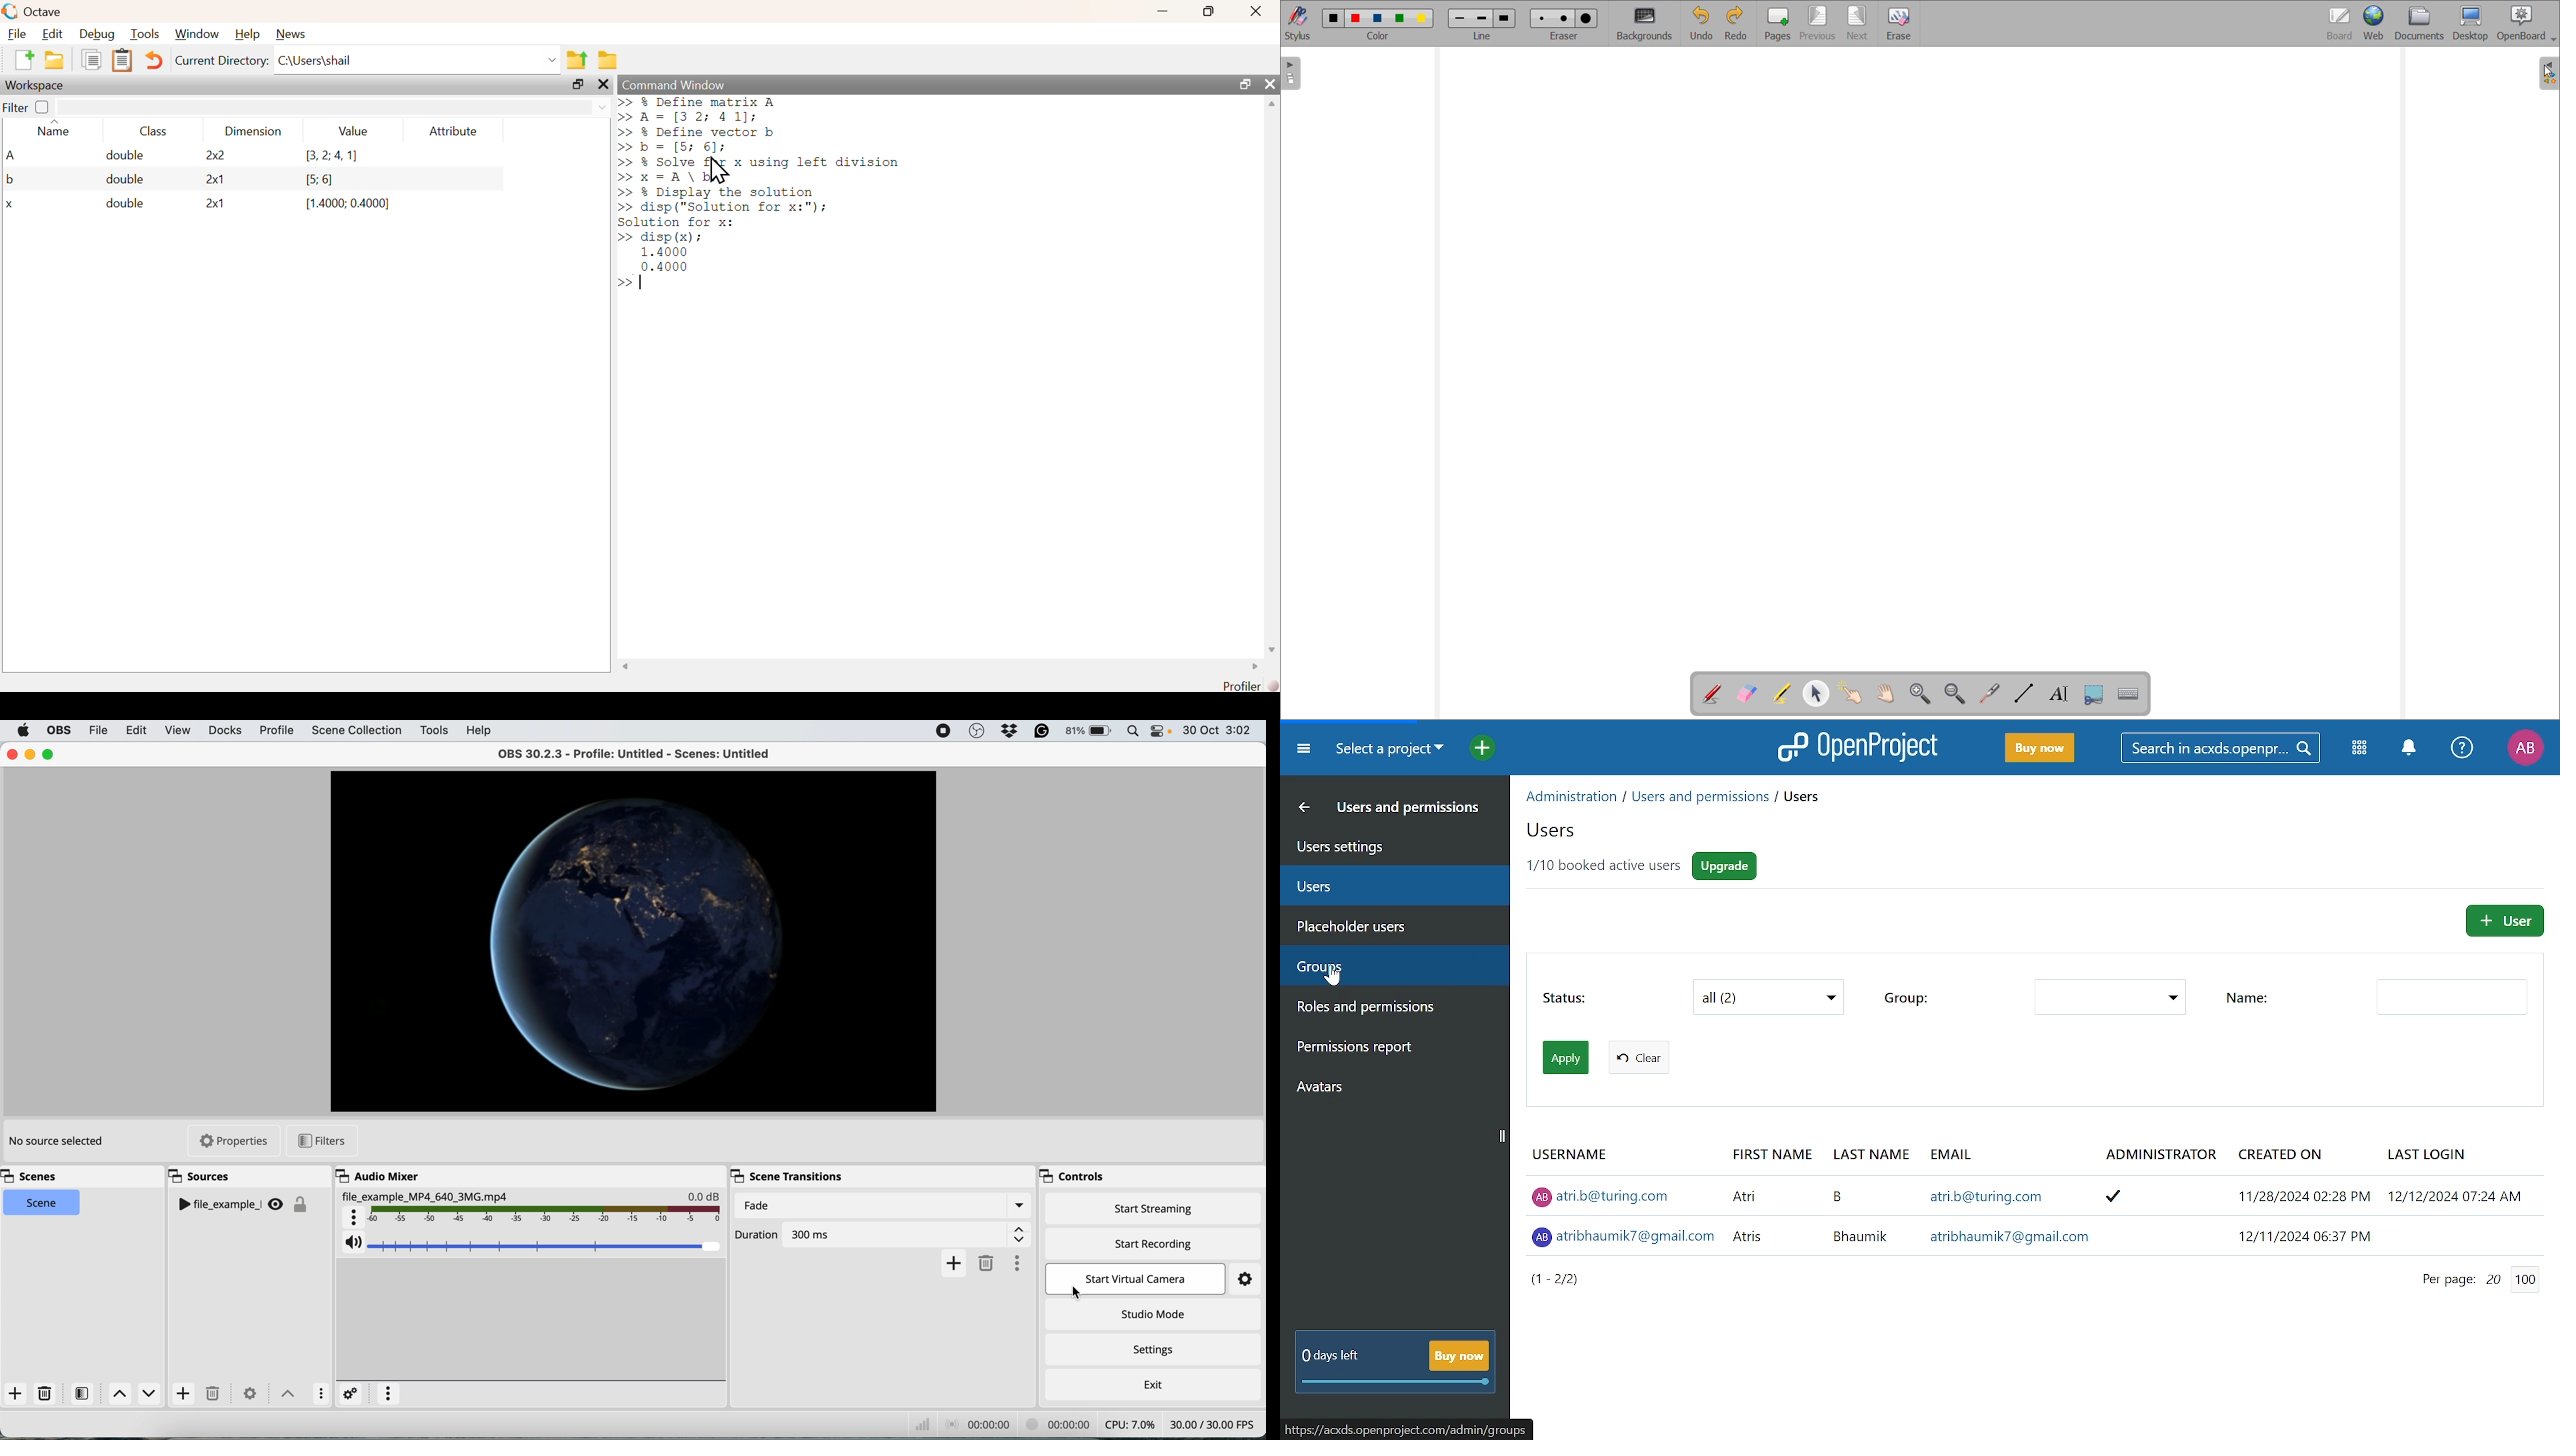  Describe the element at coordinates (207, 179) in the screenshot. I see `2x1` at that location.